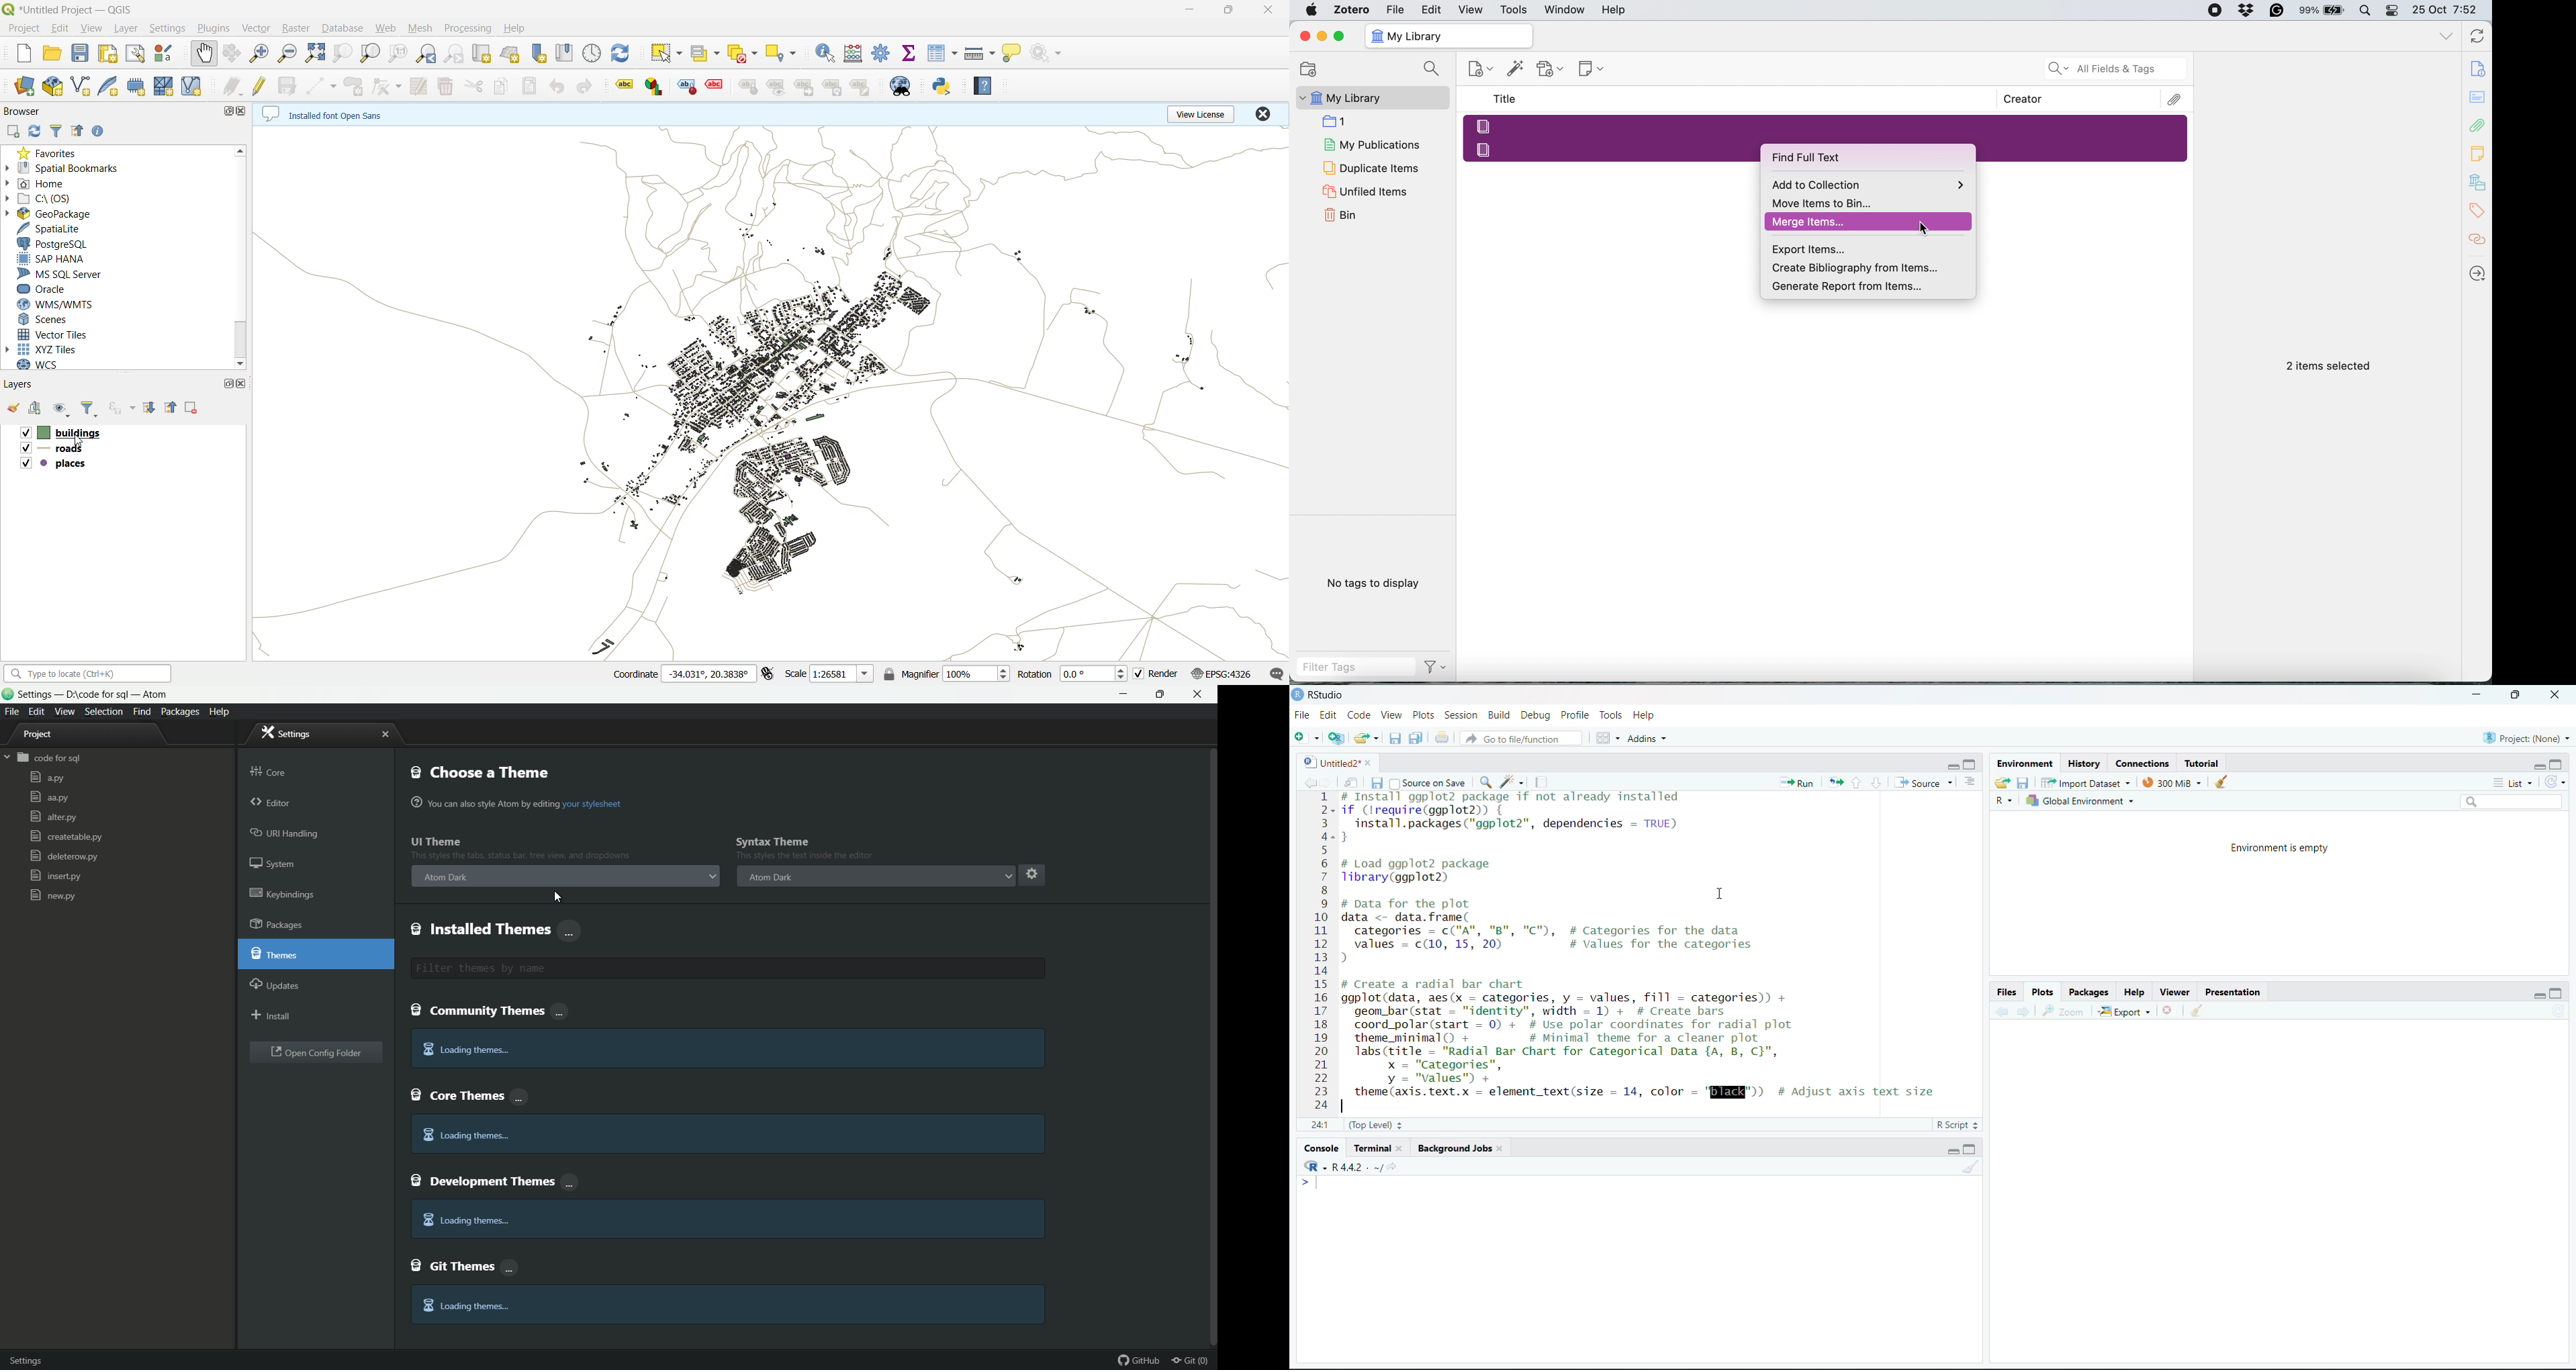  I want to click on Plots, so click(1423, 714).